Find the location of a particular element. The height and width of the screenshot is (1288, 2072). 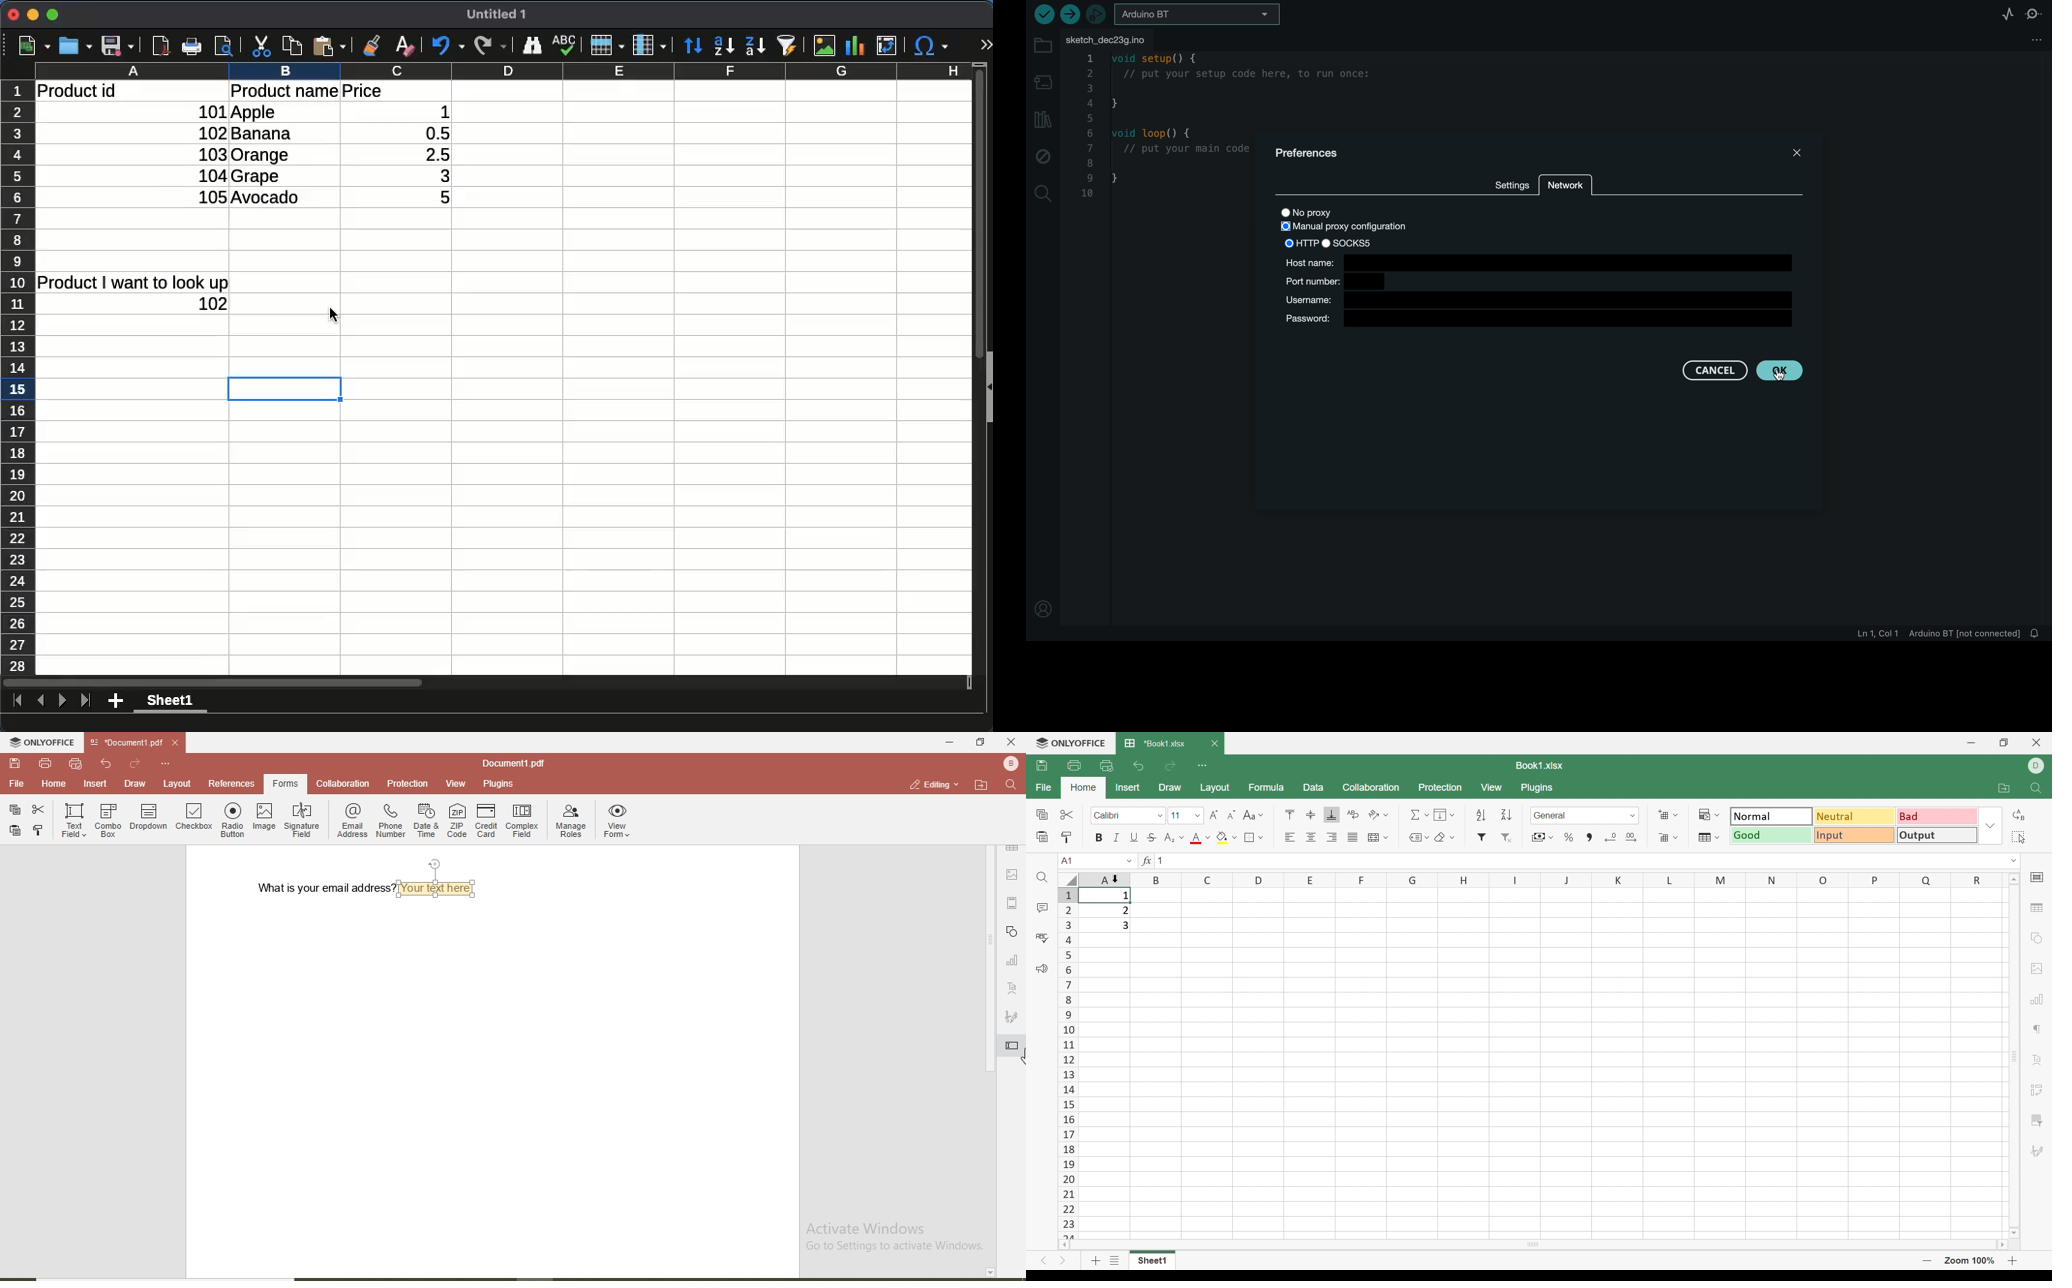

image is located at coordinates (825, 46).